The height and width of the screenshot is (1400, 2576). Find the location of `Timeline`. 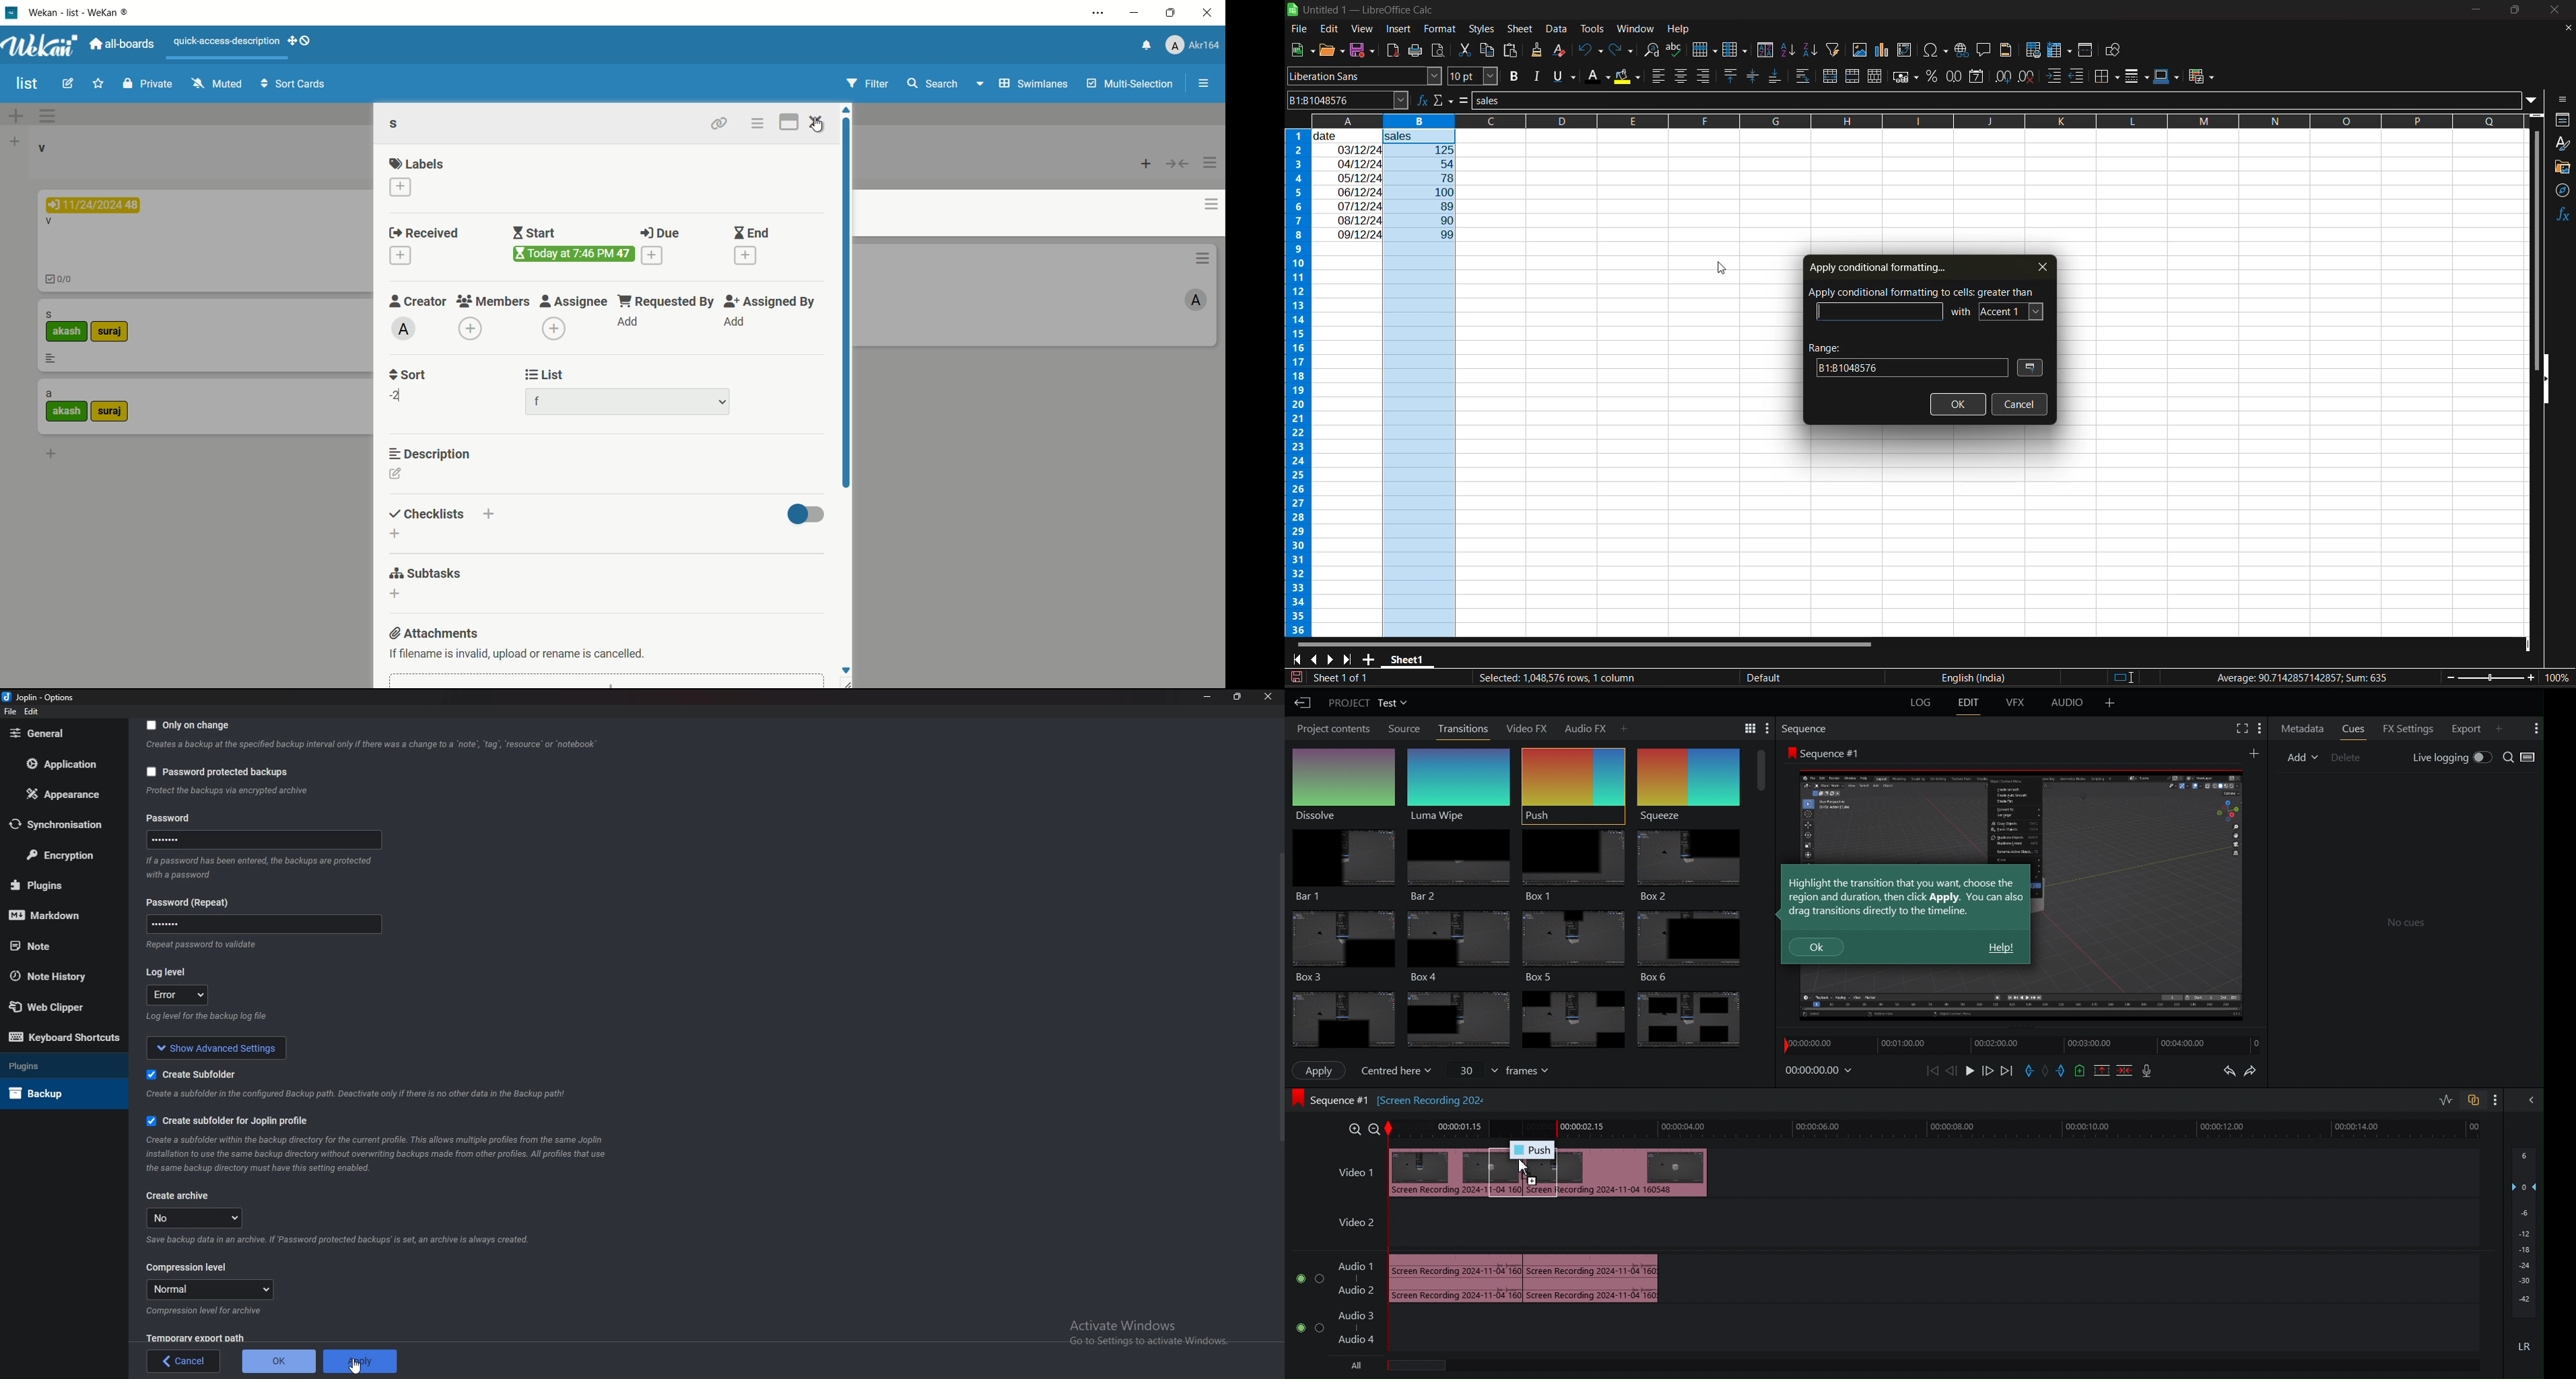

Timeline is located at coordinates (2010, 1047).